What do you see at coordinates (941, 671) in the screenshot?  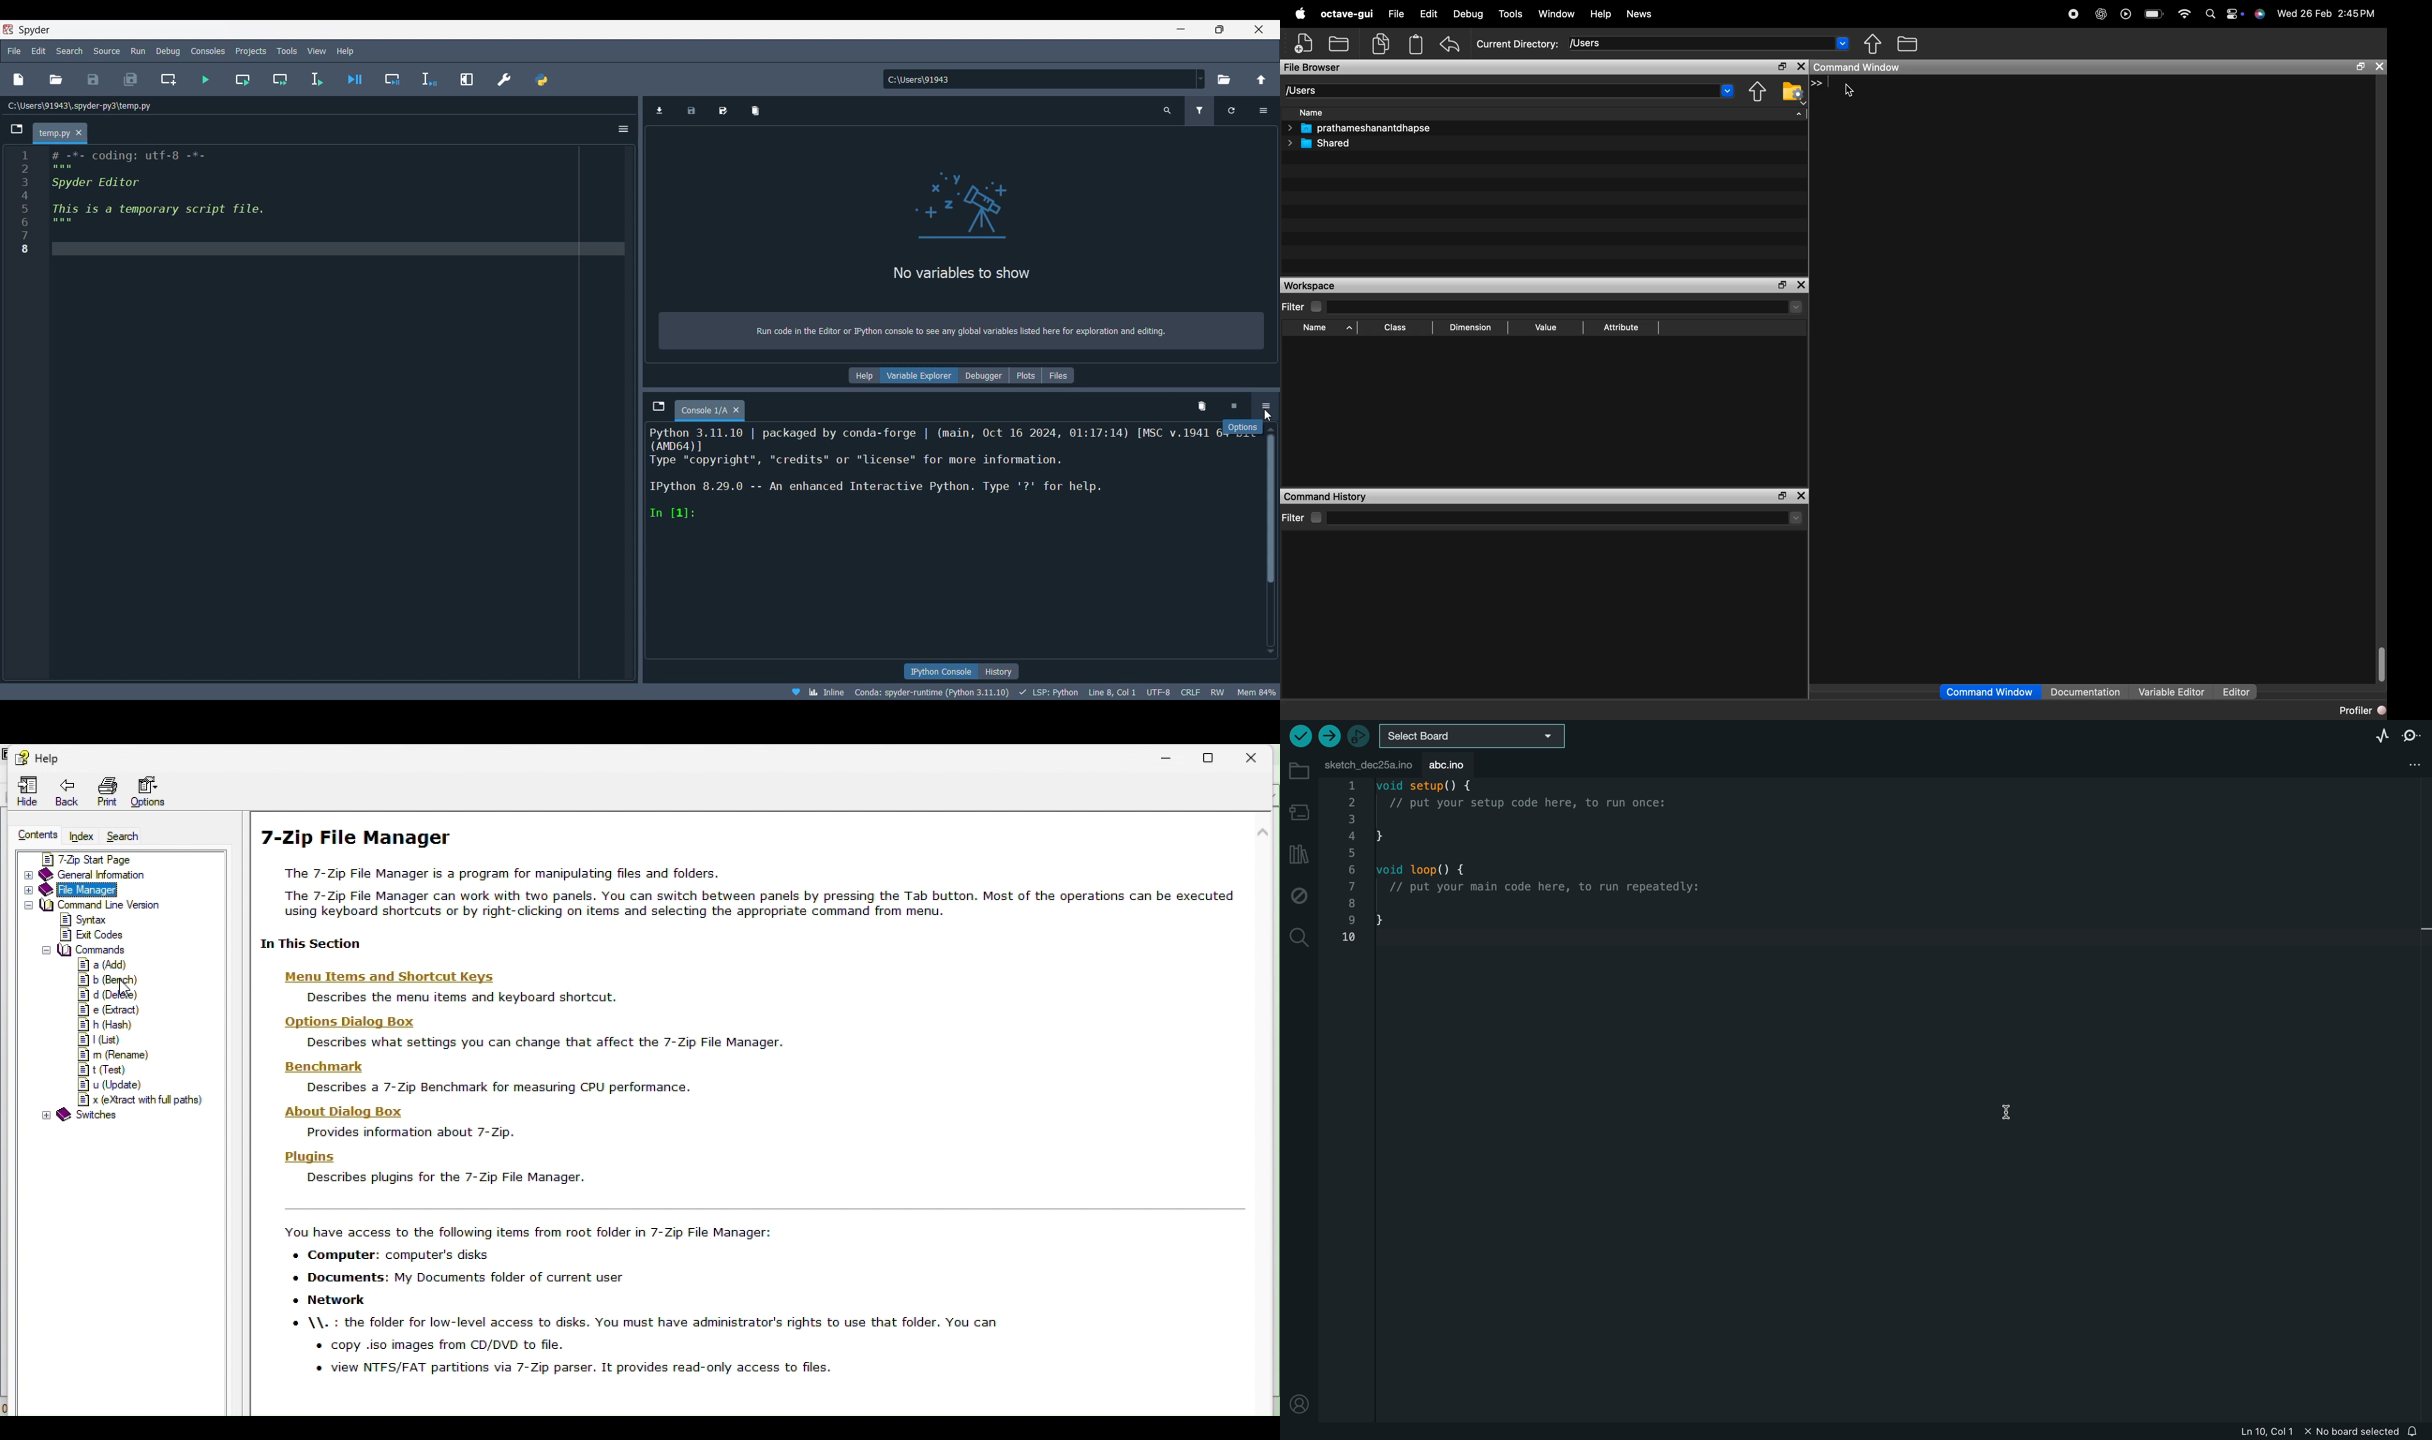 I see `IPython console` at bounding box center [941, 671].